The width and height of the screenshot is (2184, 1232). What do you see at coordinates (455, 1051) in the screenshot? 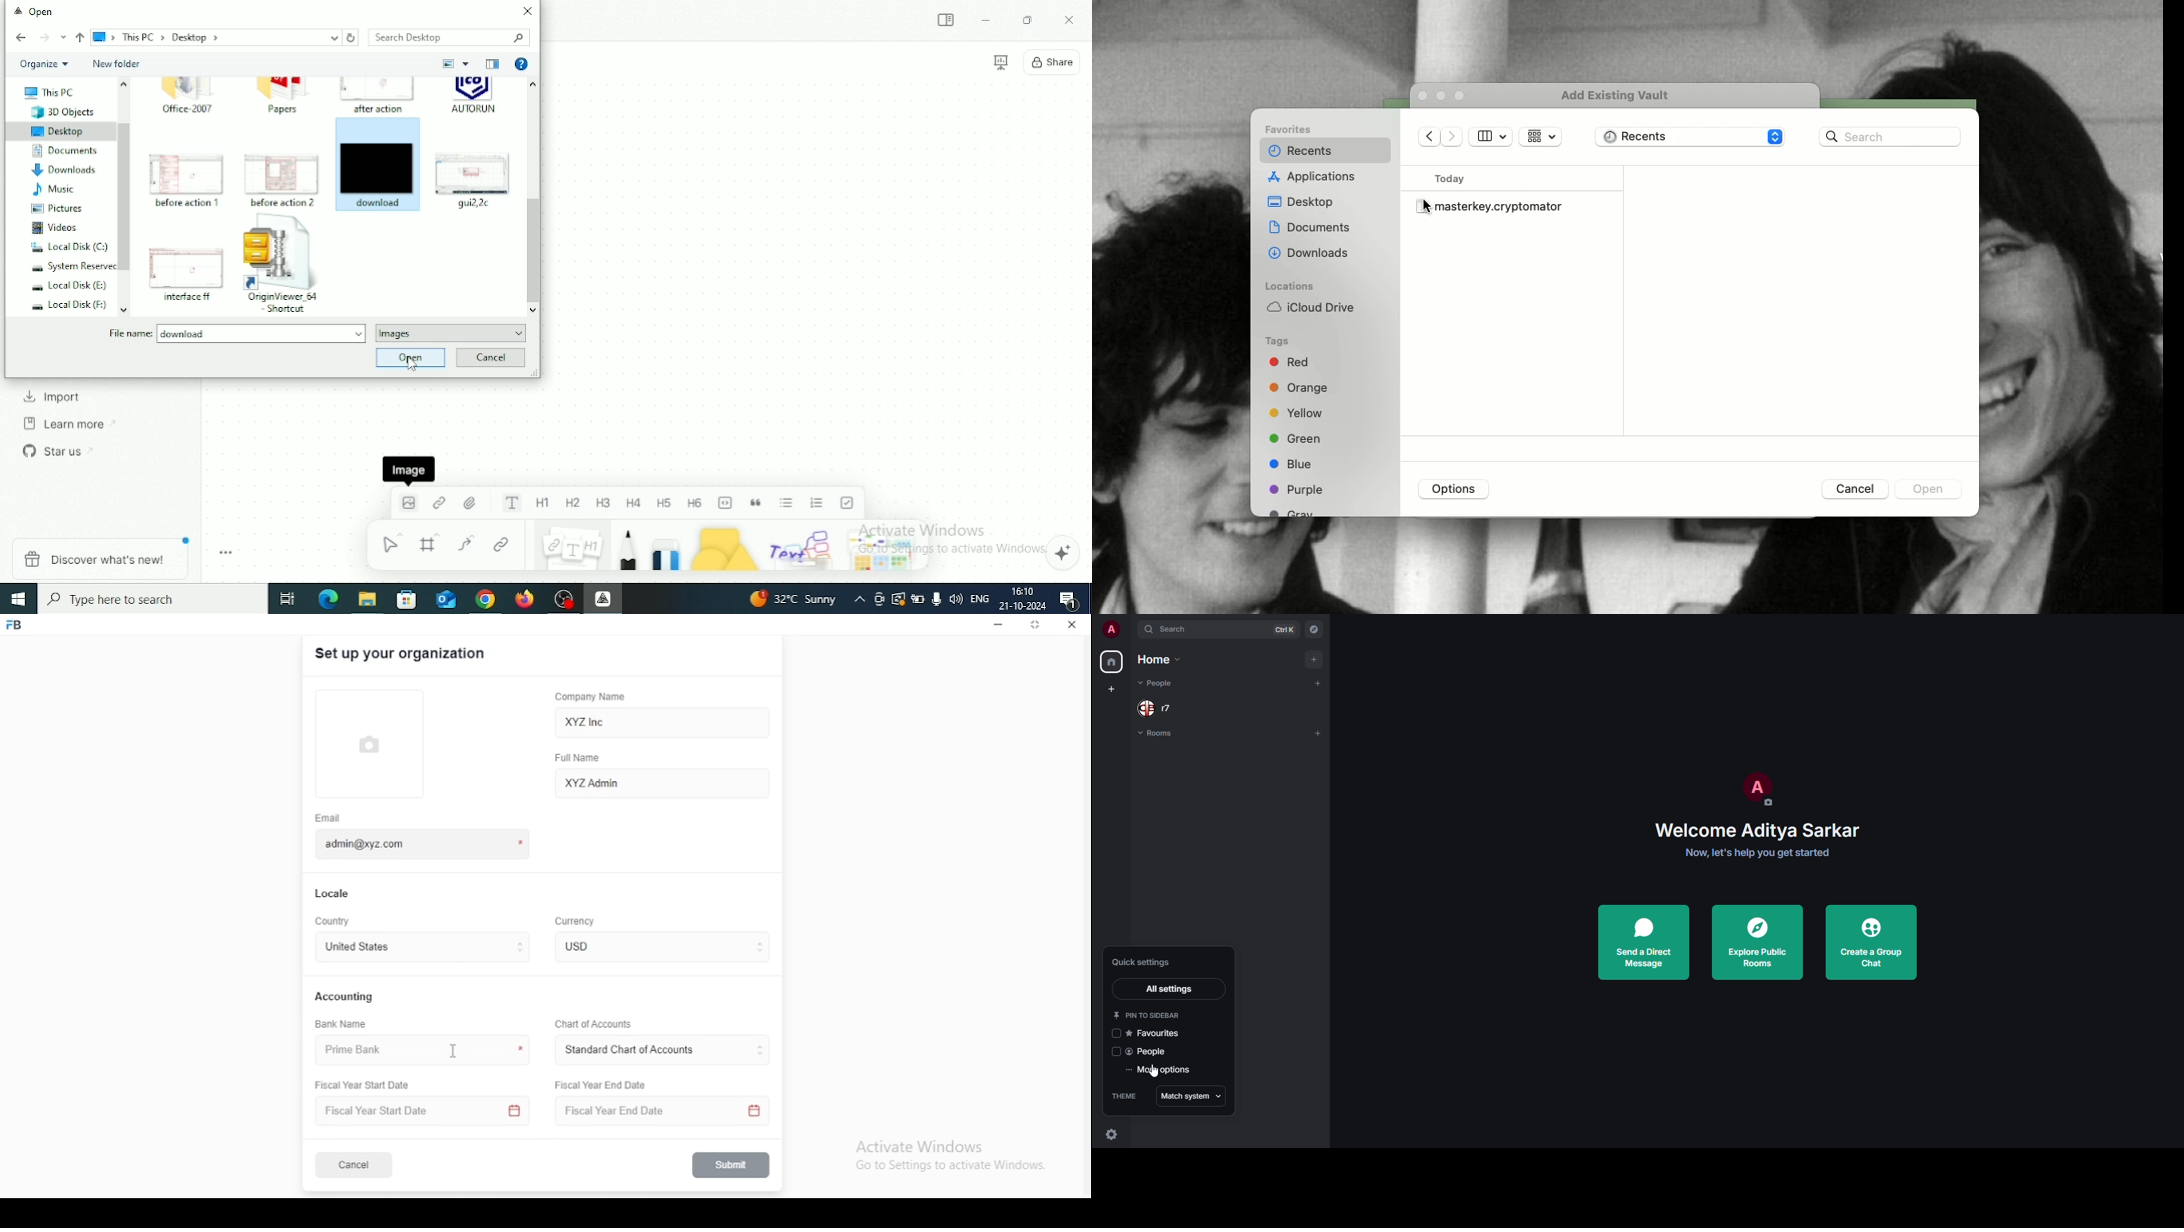
I see `mouse pointer` at bounding box center [455, 1051].